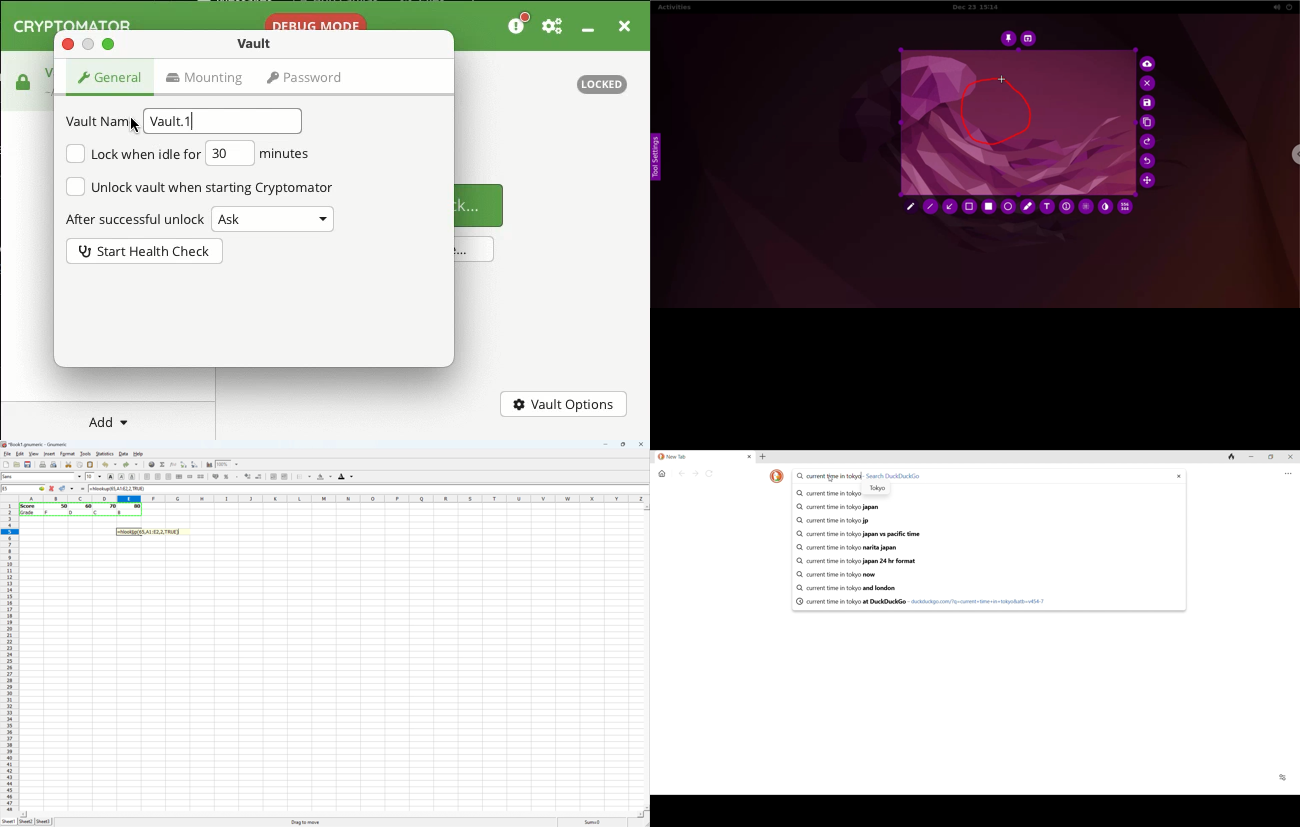 This screenshot has width=1316, height=840. I want to click on x and y coordinates, so click(1126, 208).